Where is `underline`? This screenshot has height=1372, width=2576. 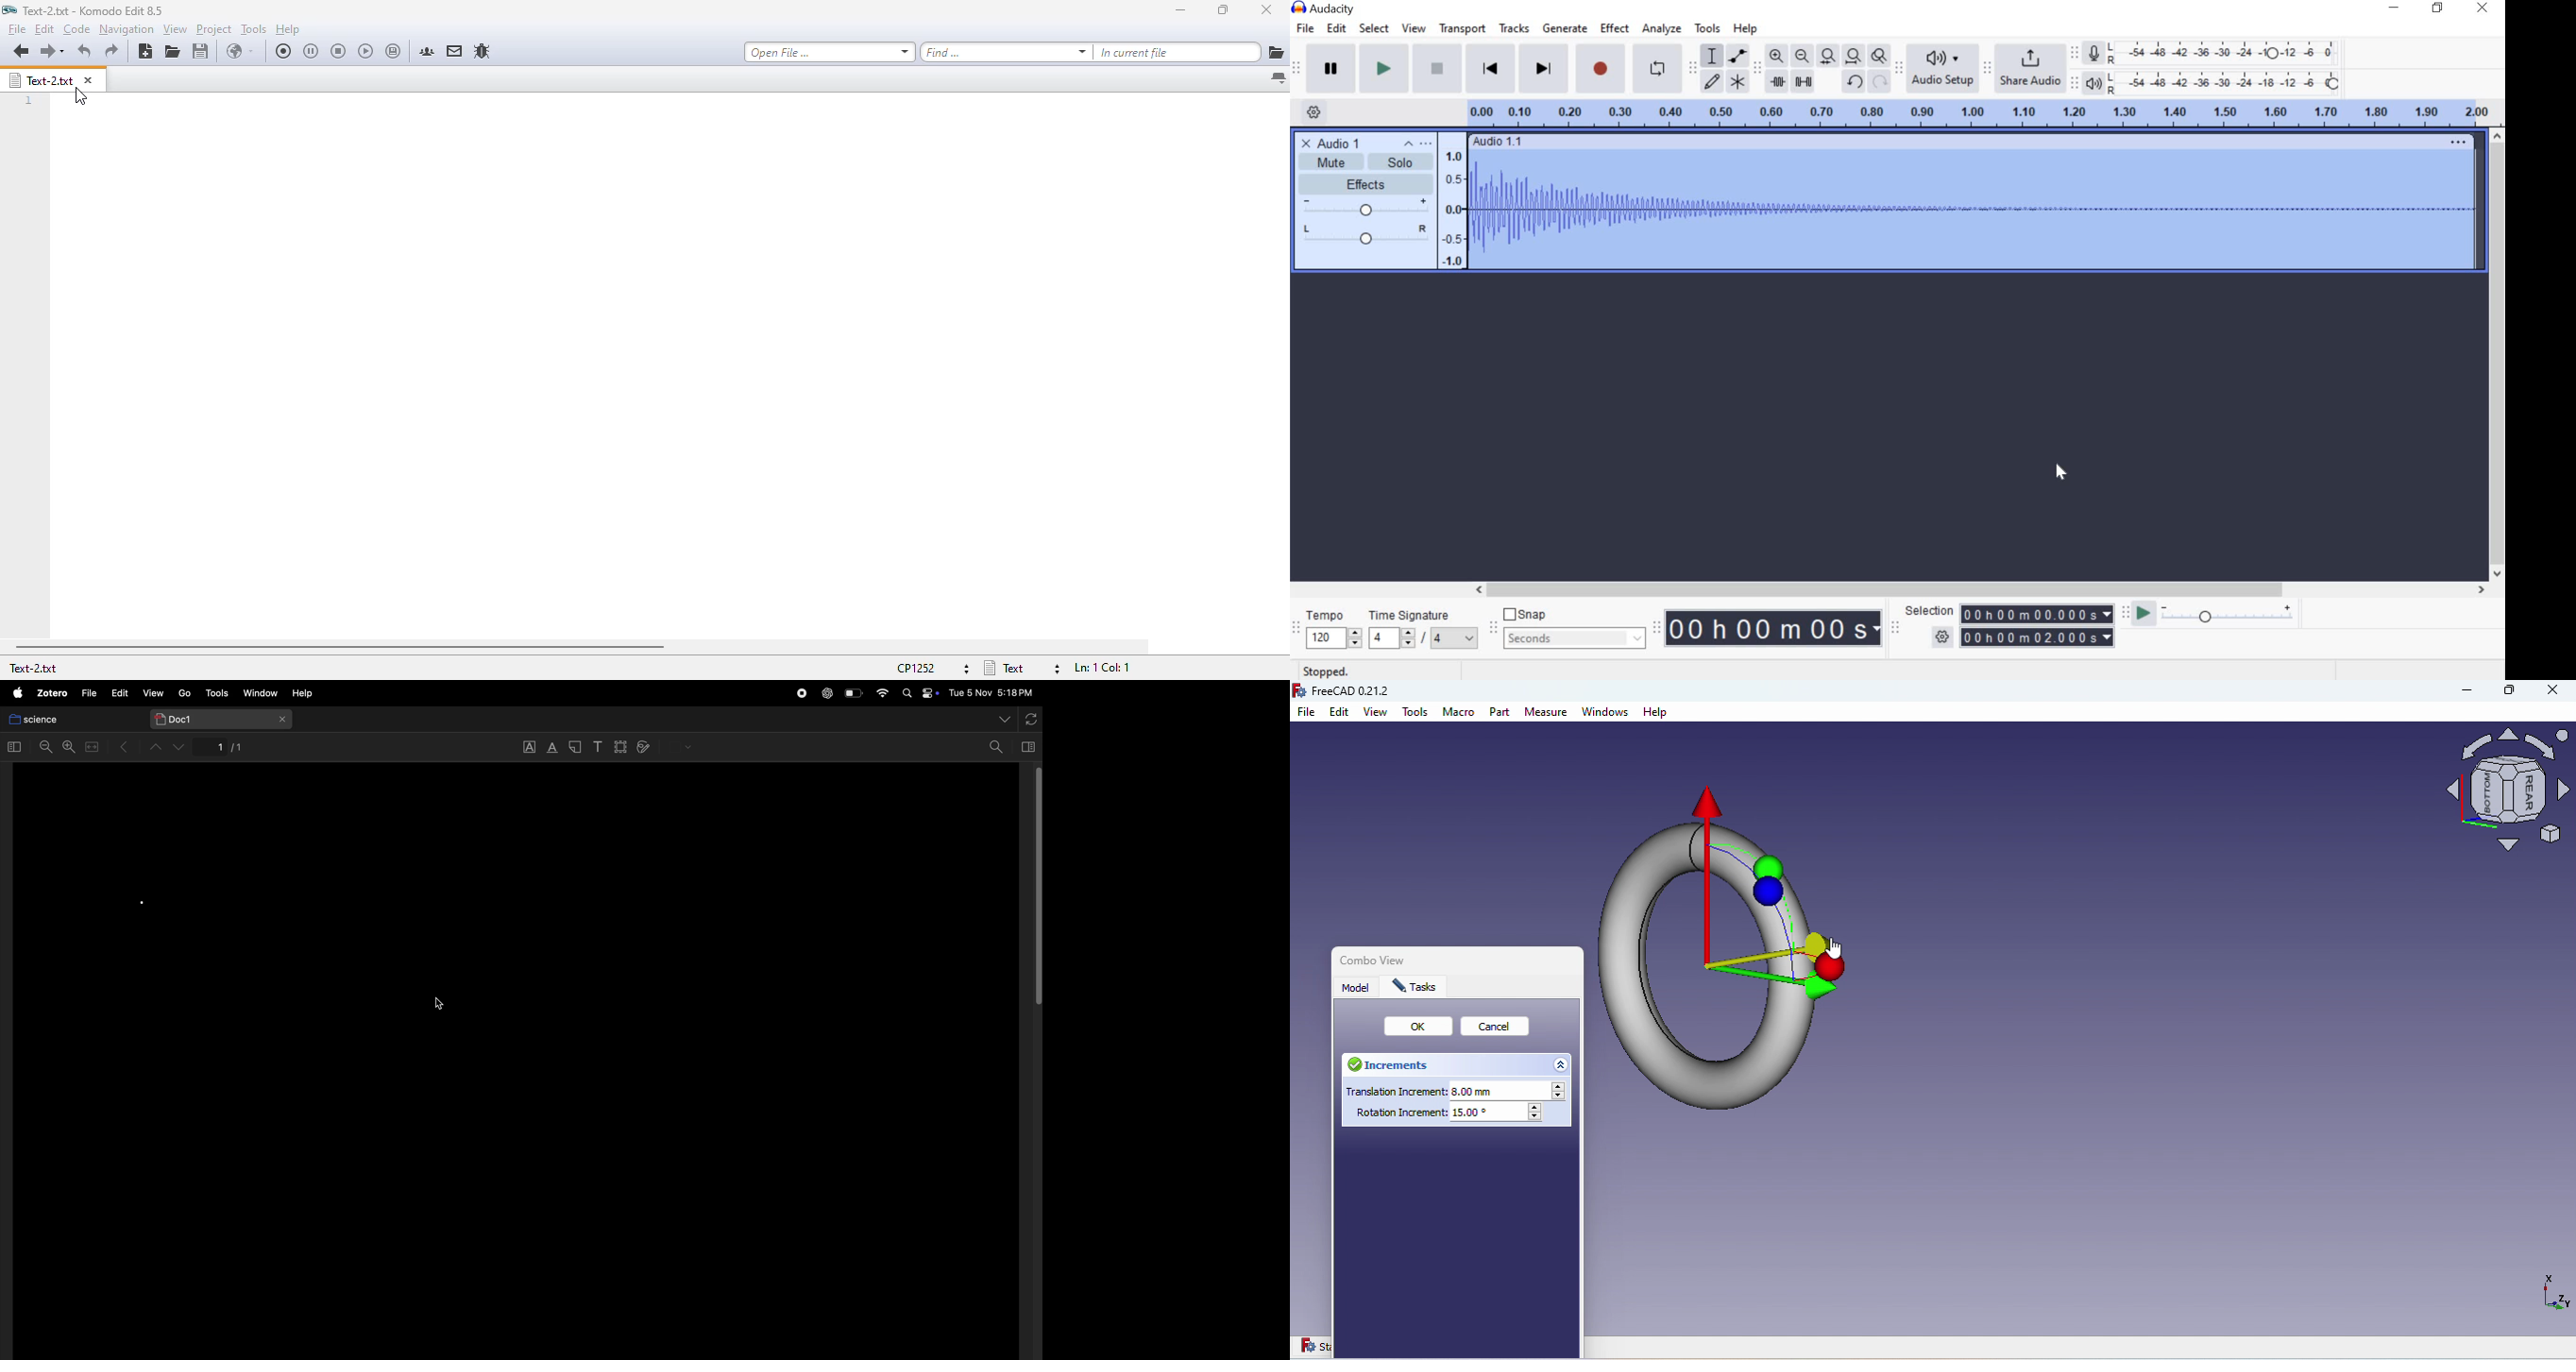
underline is located at coordinates (554, 748).